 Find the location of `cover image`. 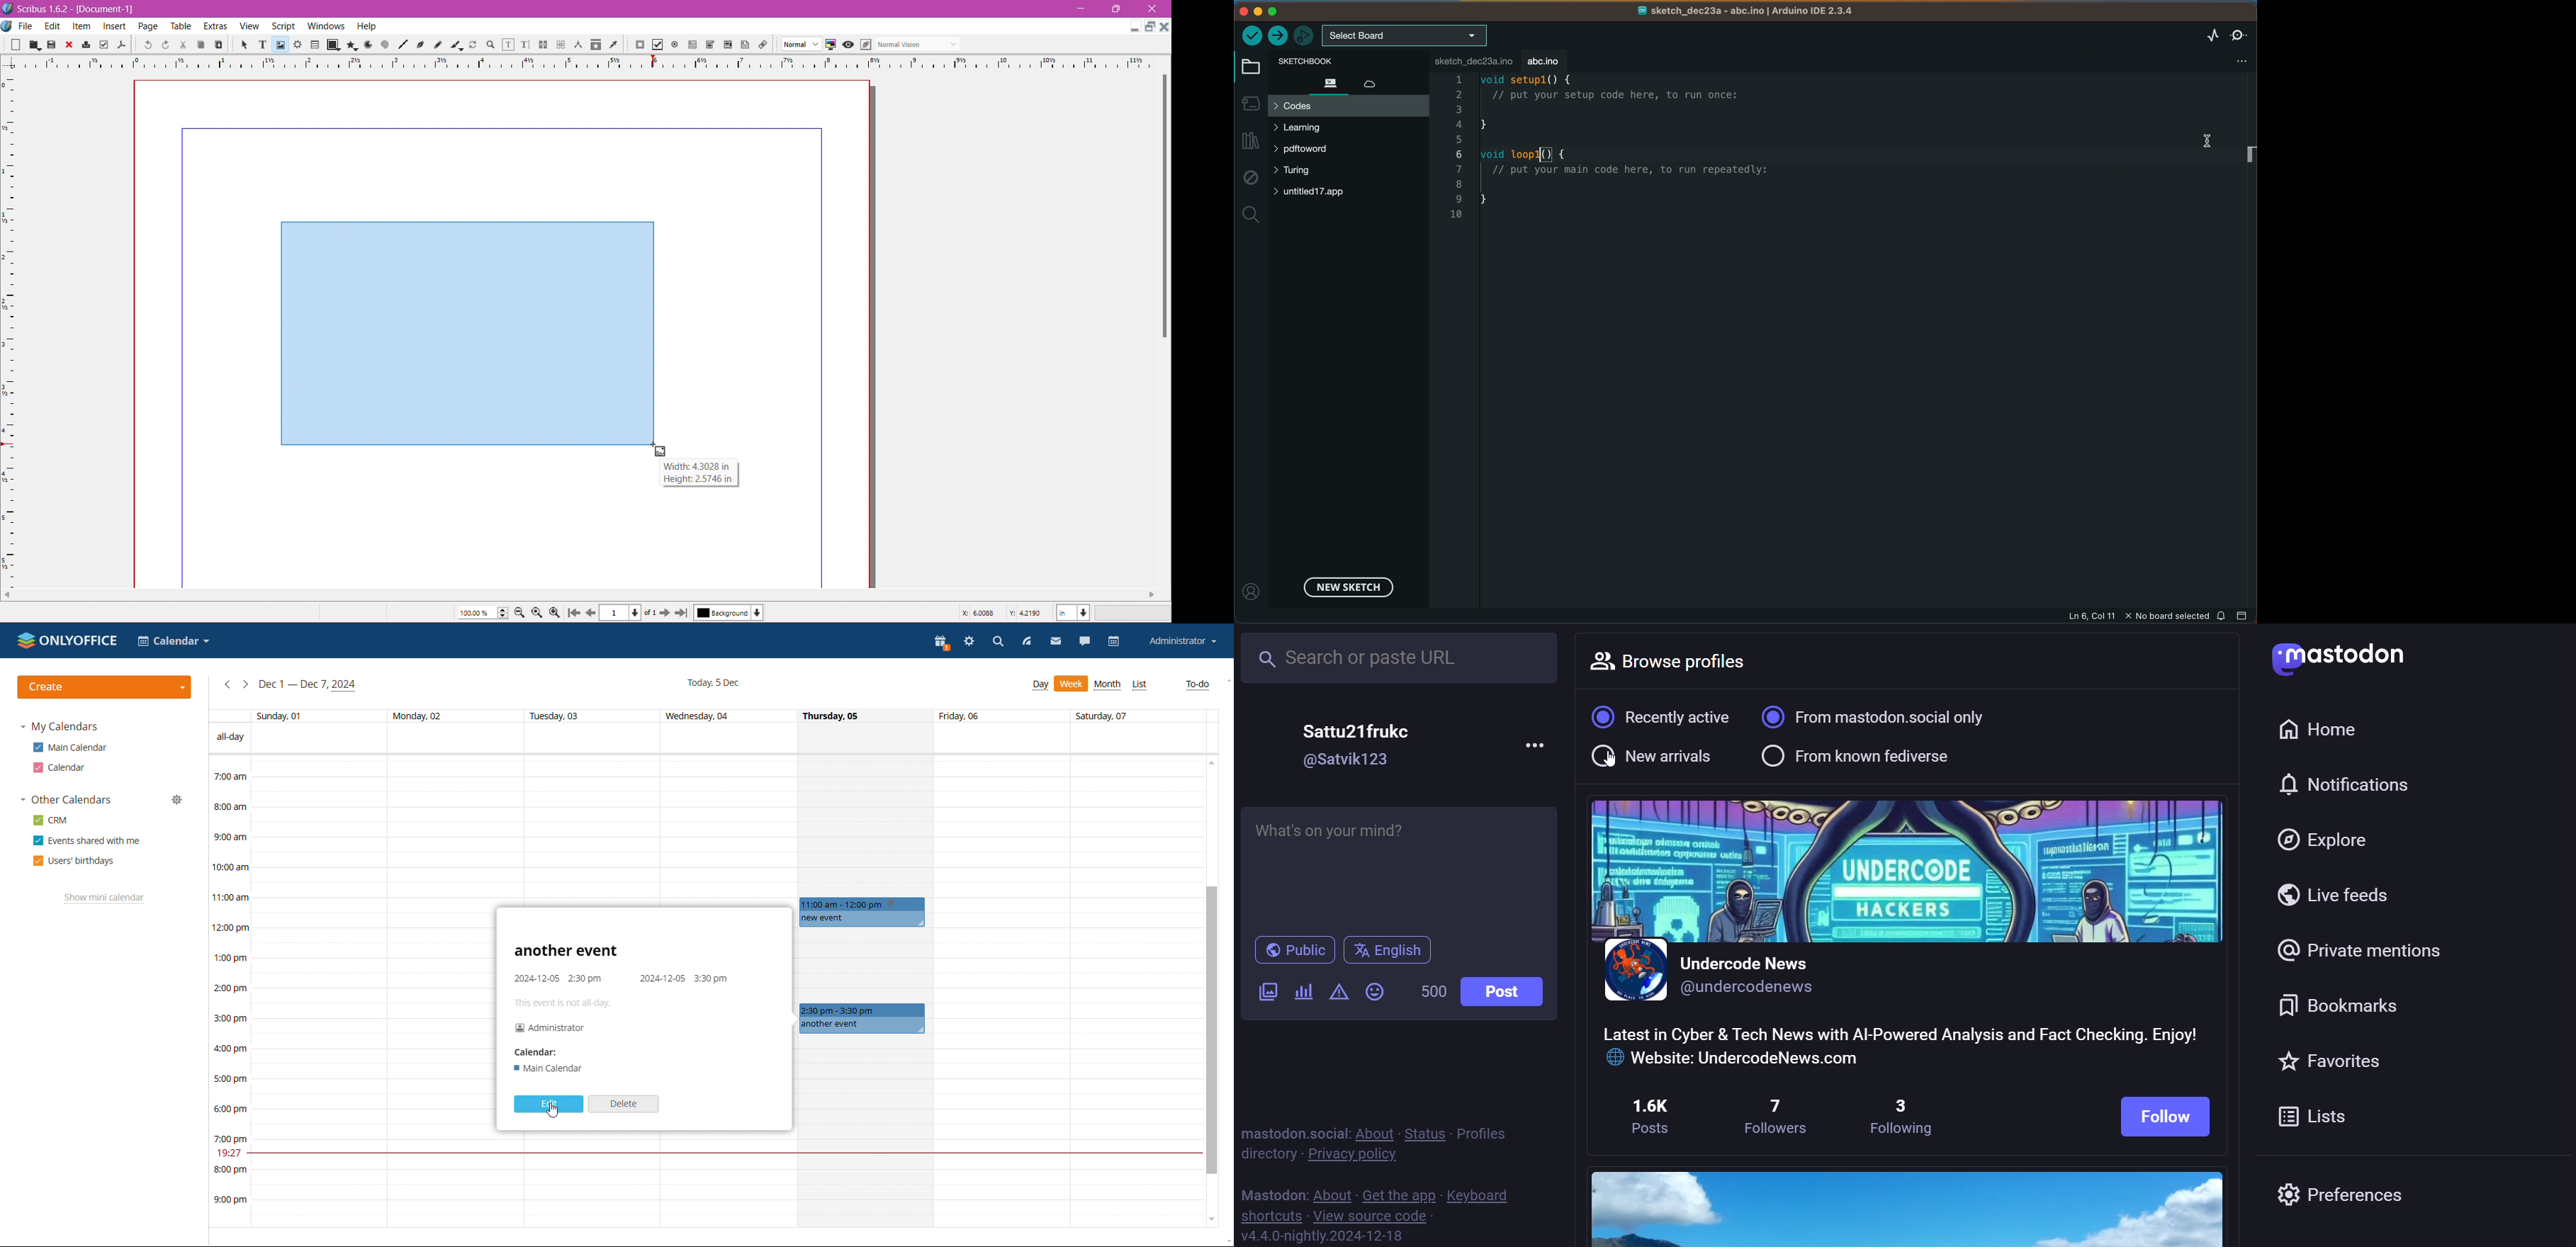

cover image is located at coordinates (1910, 864).